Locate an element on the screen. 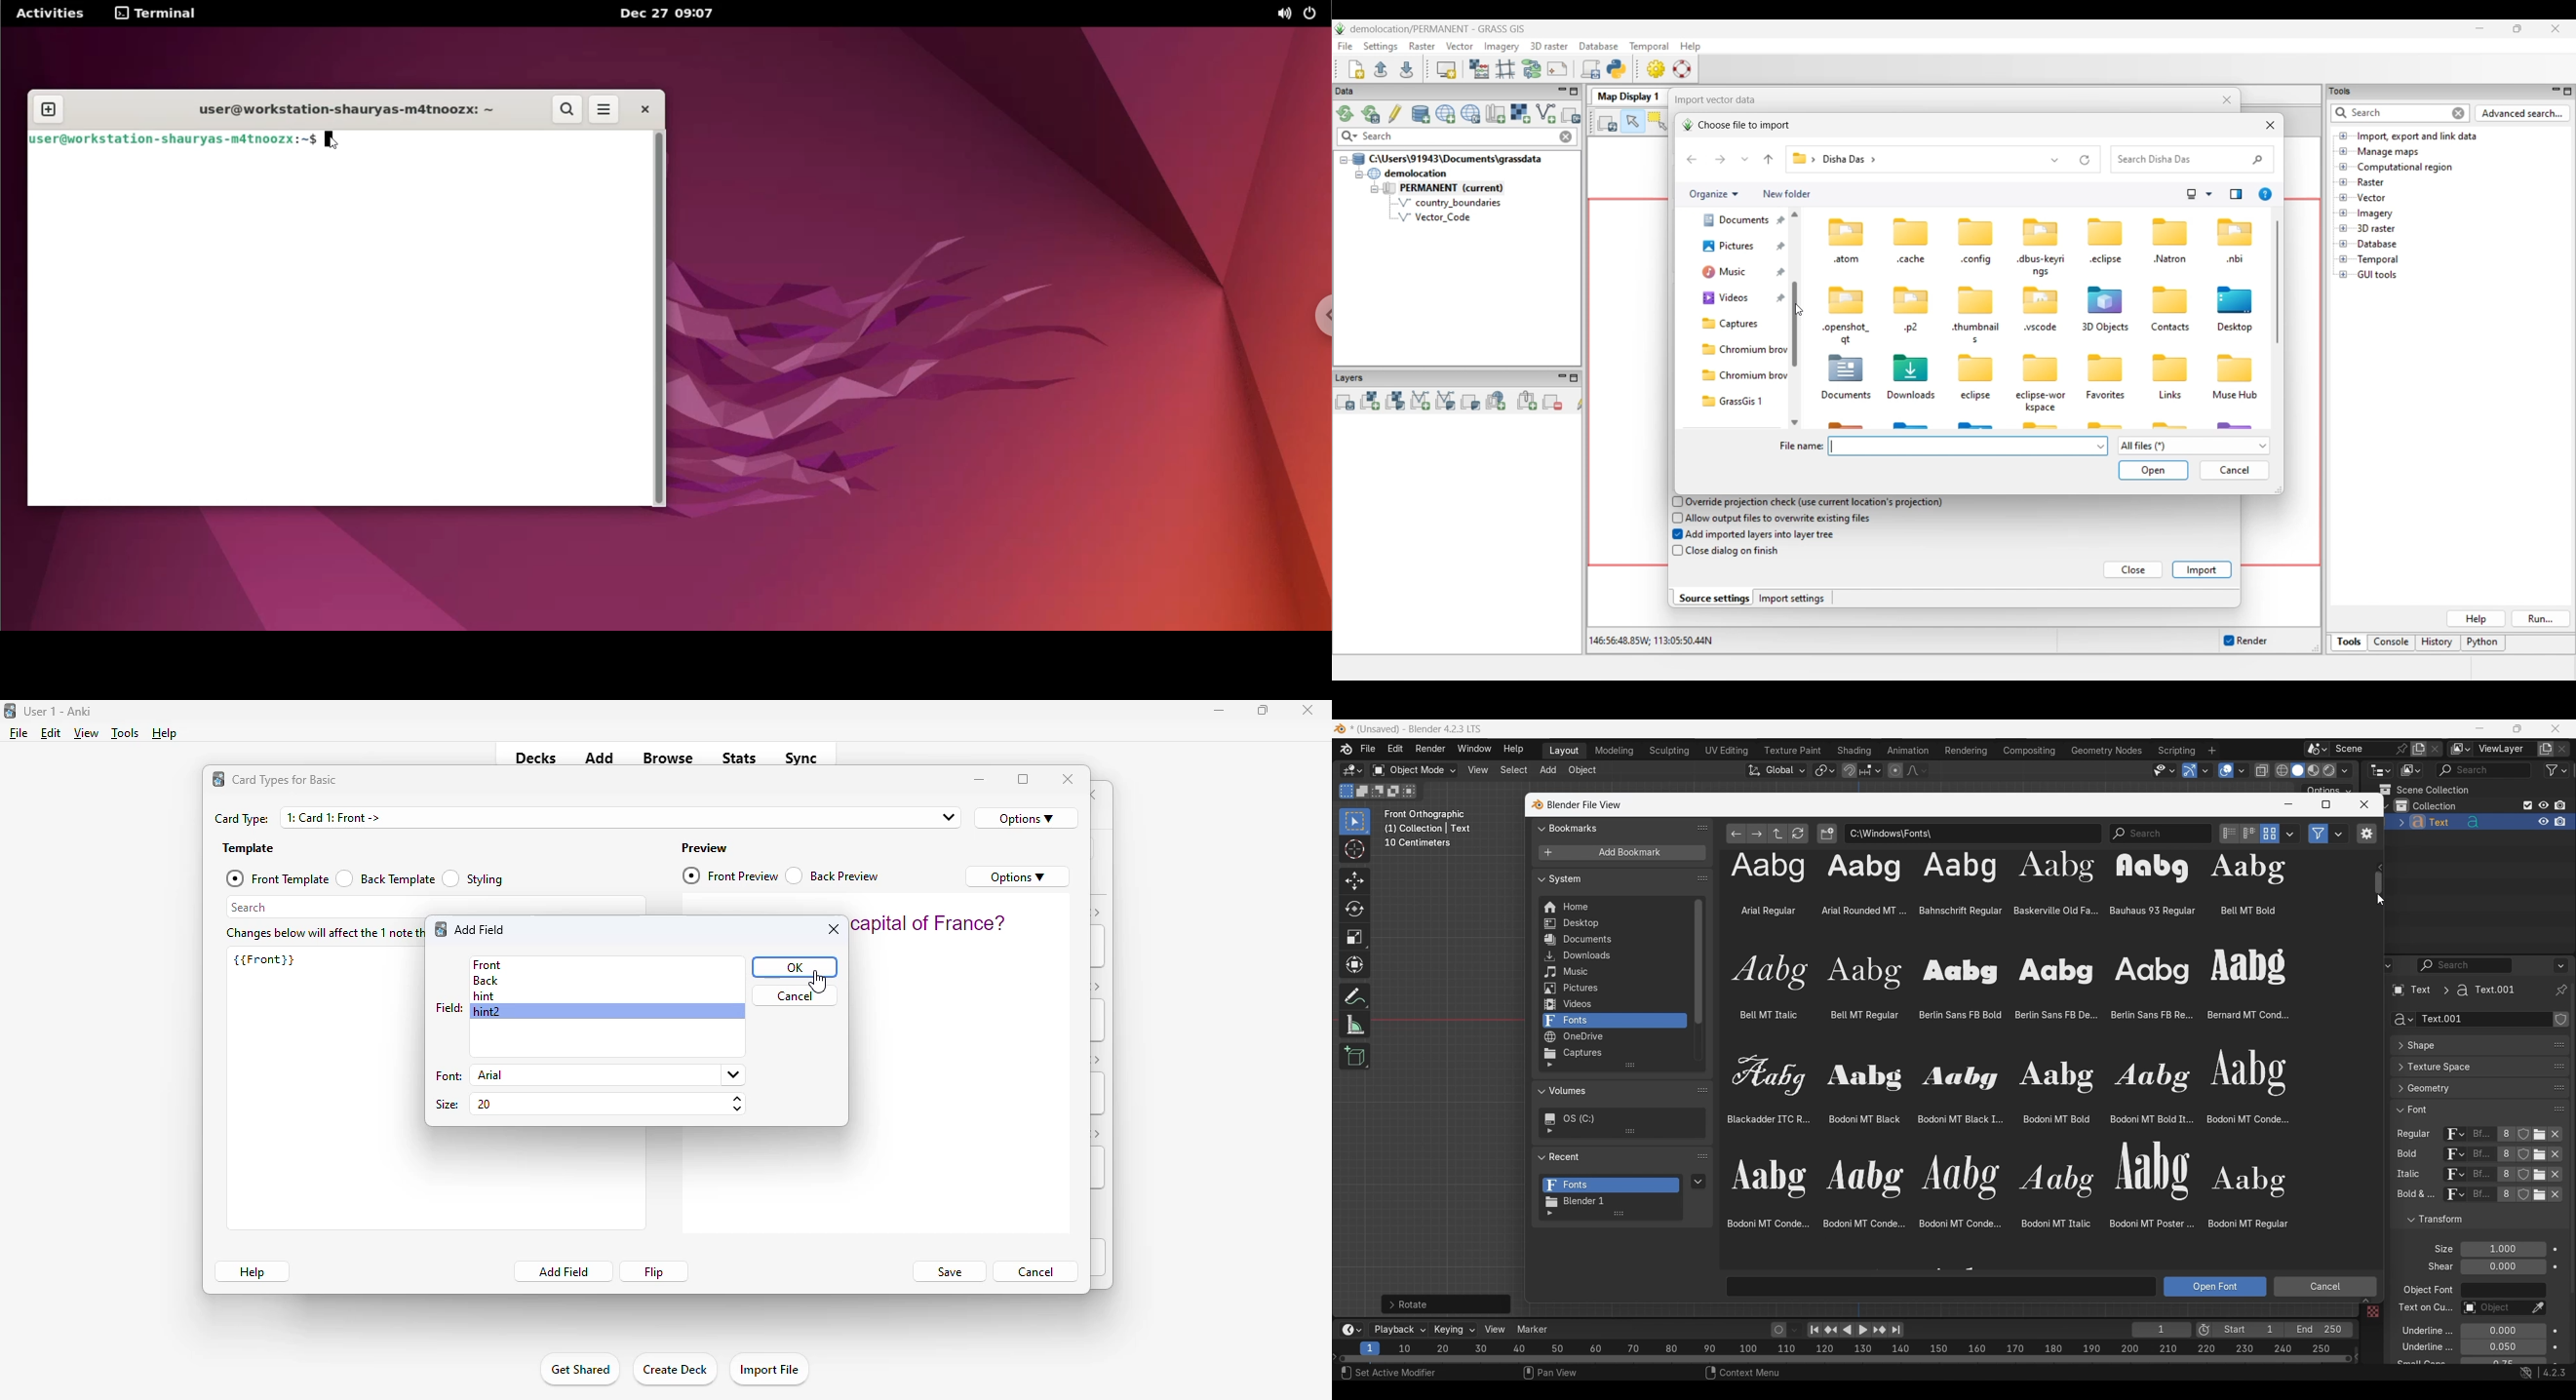 The width and height of the screenshot is (2576, 1400). File menu is located at coordinates (1369, 749).